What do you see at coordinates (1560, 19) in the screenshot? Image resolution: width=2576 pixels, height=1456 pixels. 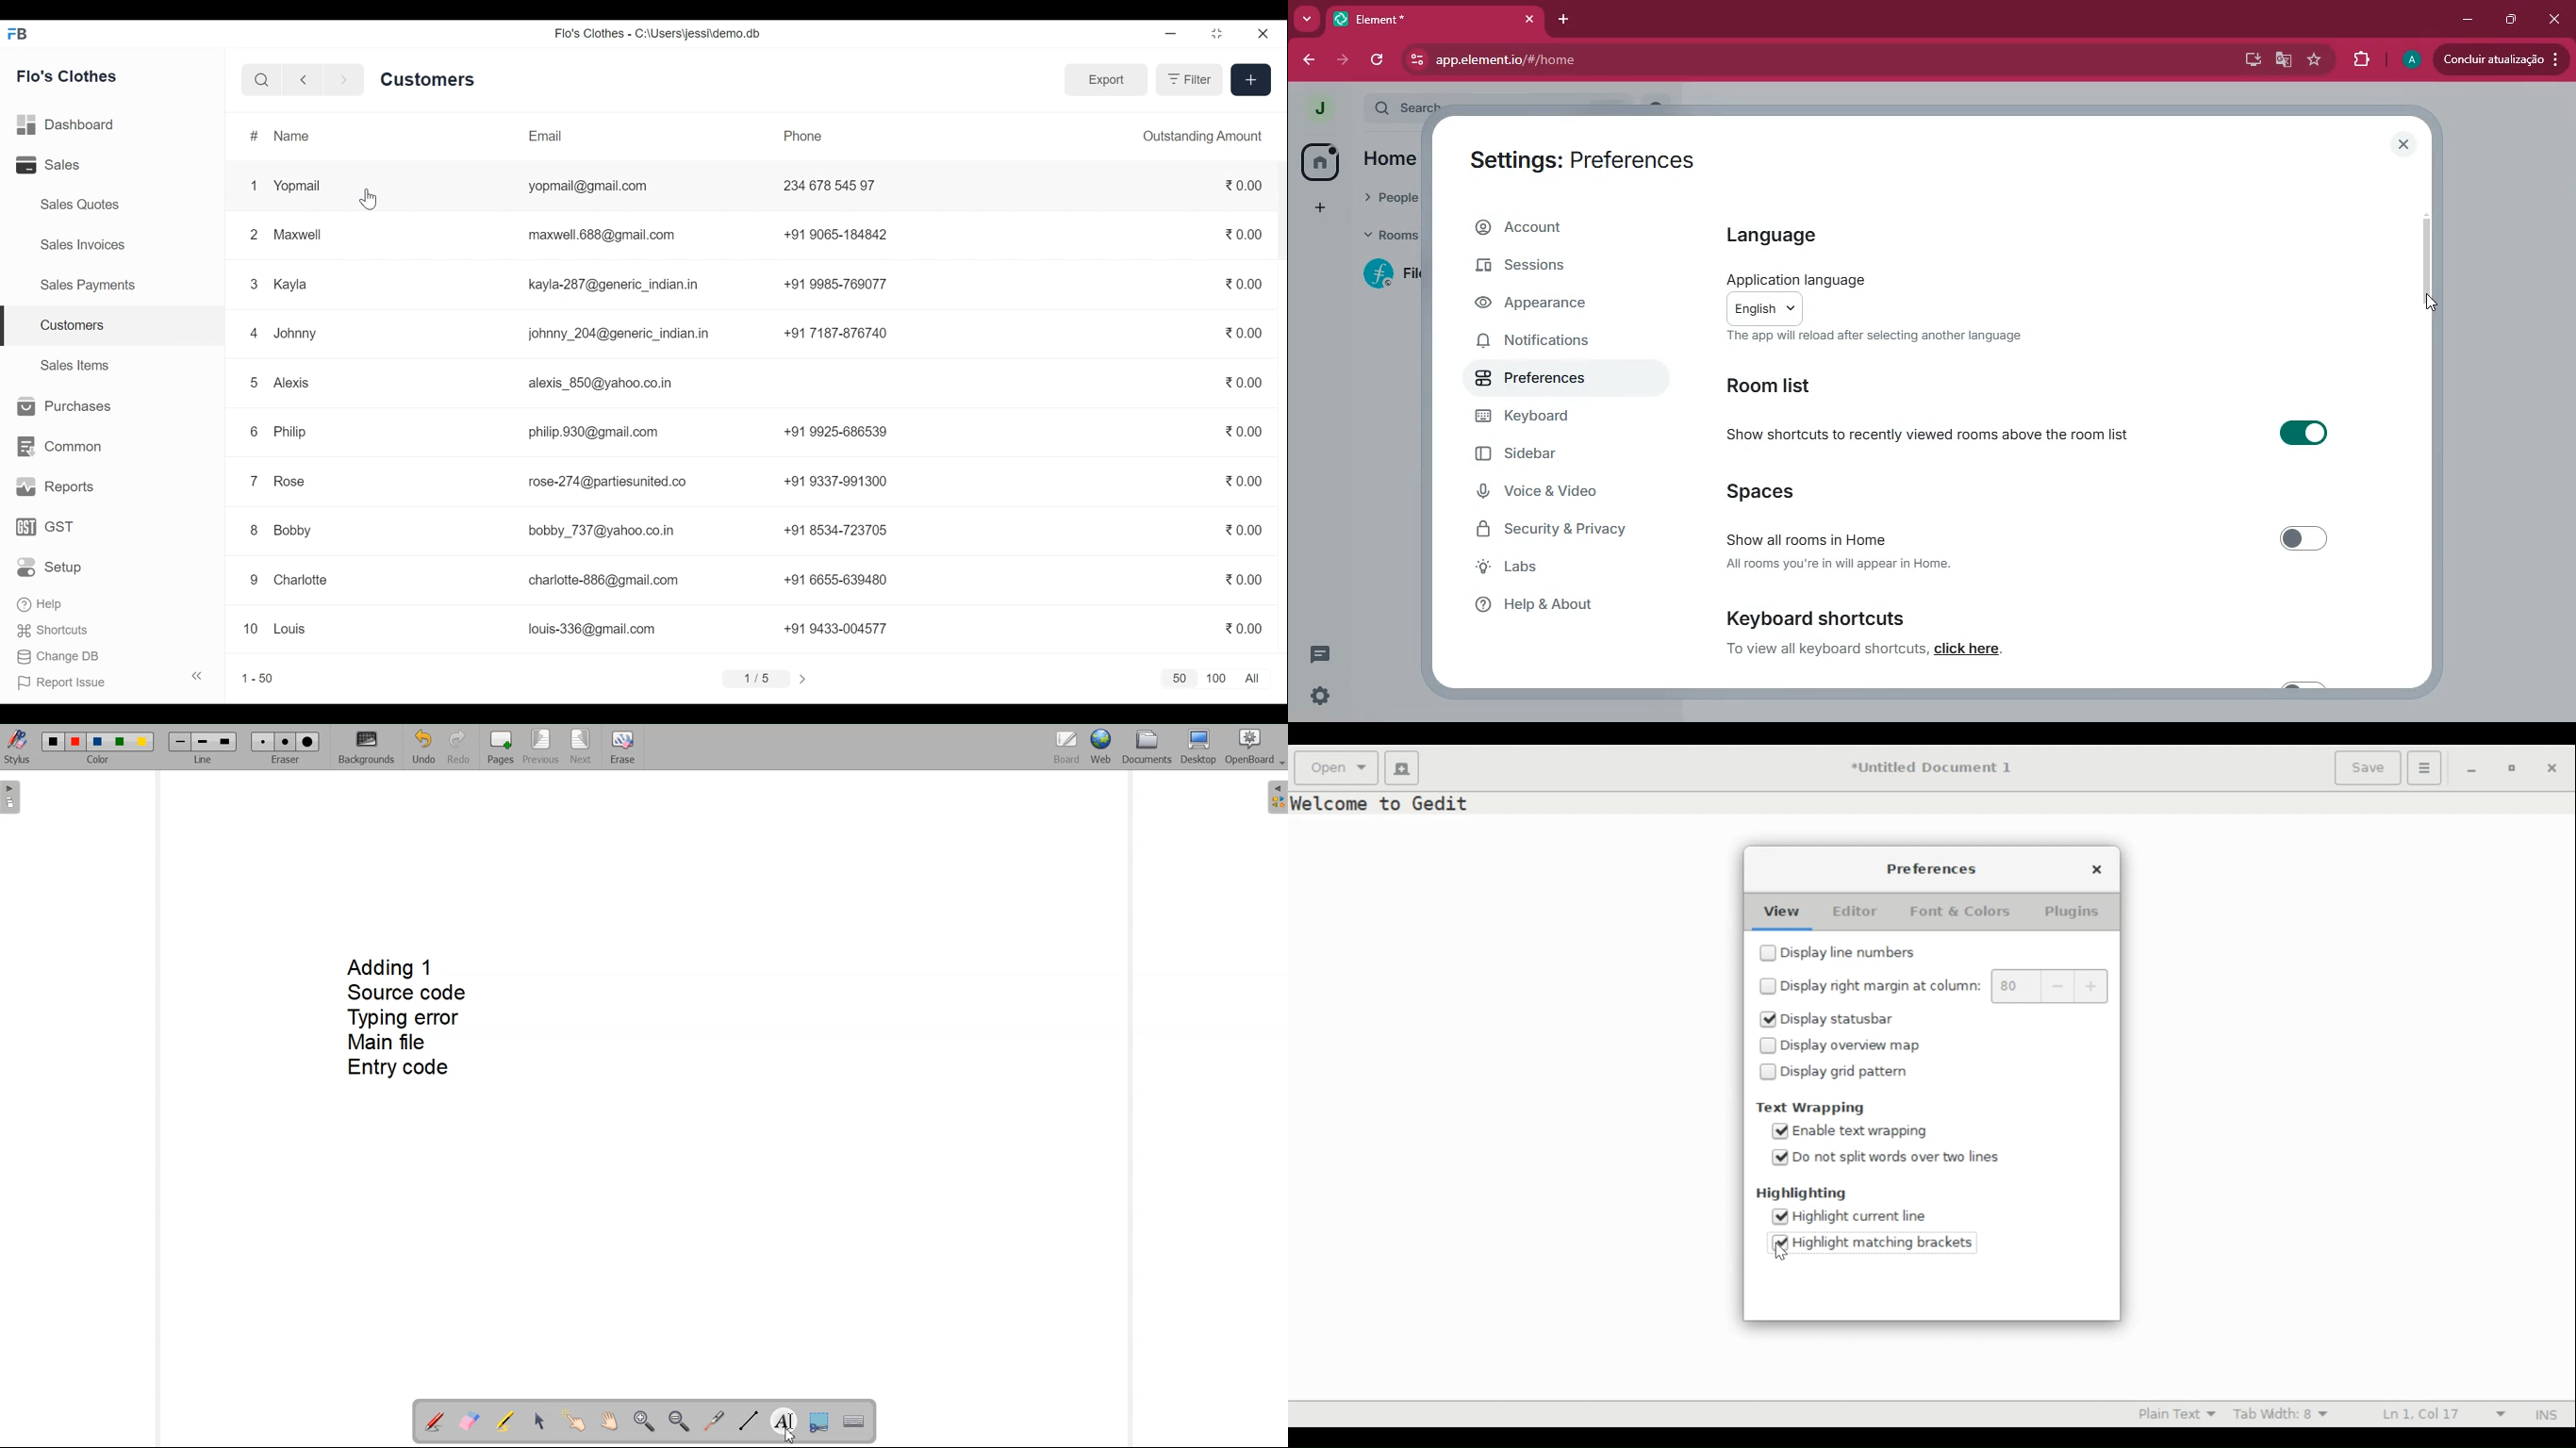 I see `add tab` at bounding box center [1560, 19].